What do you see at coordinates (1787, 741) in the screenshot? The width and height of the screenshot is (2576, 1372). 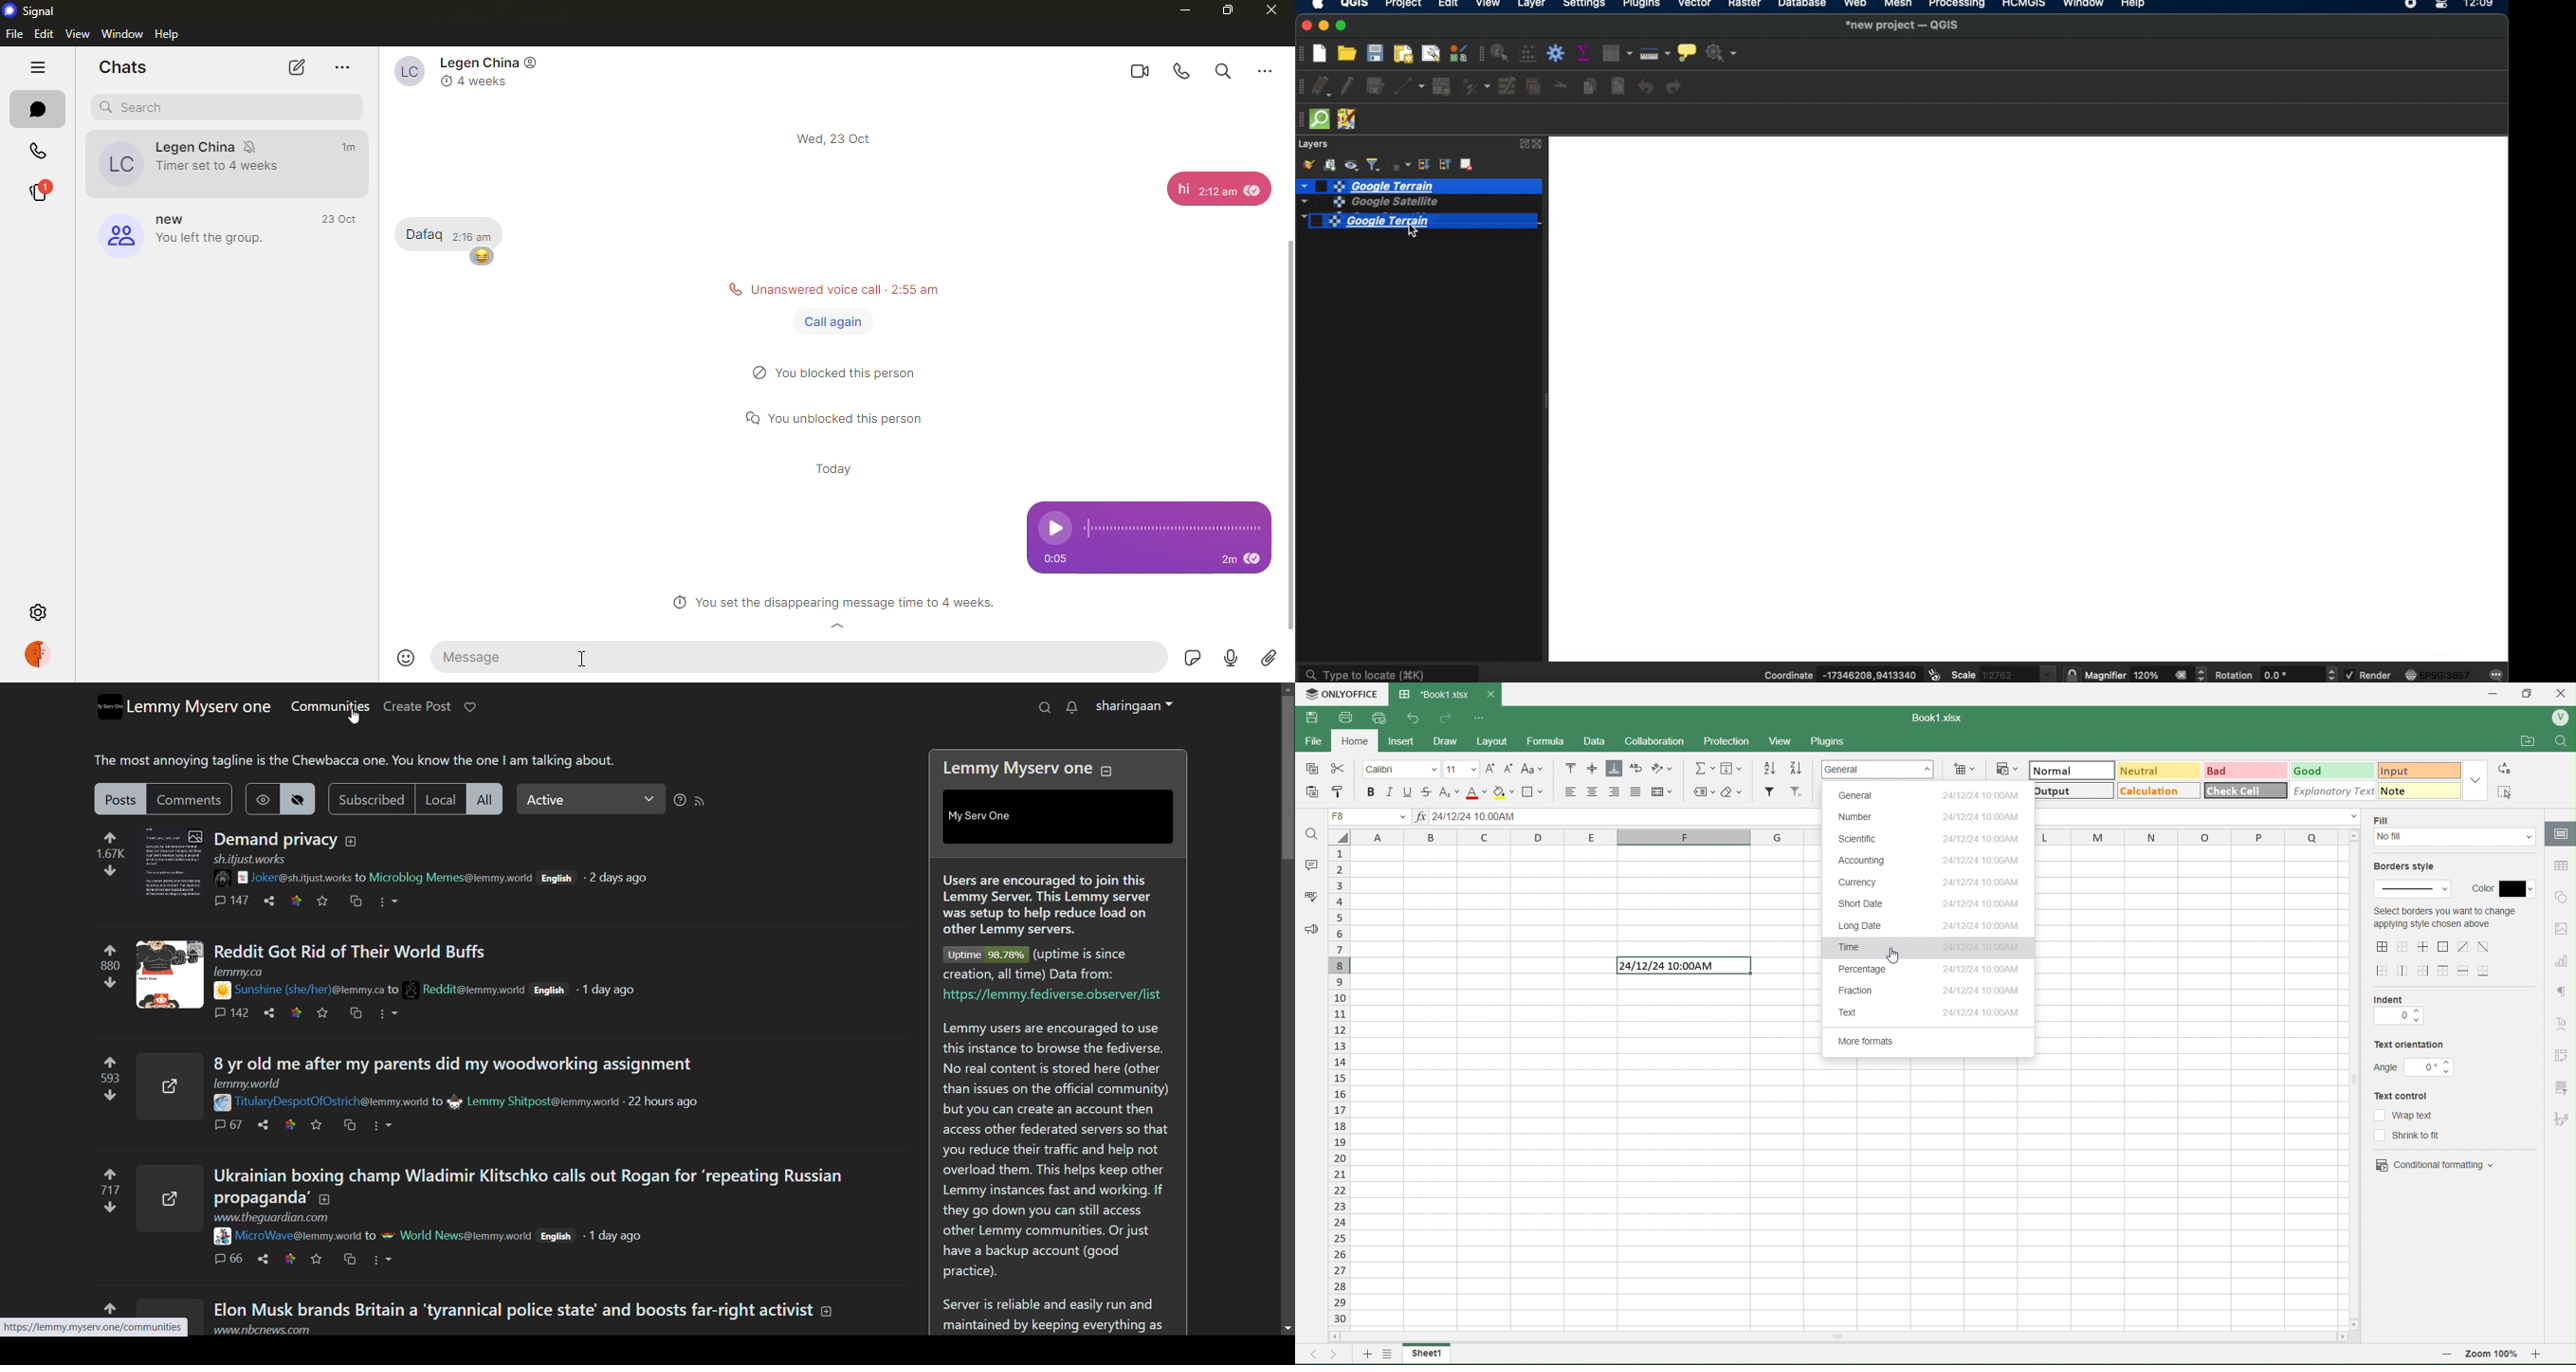 I see `View` at bounding box center [1787, 741].